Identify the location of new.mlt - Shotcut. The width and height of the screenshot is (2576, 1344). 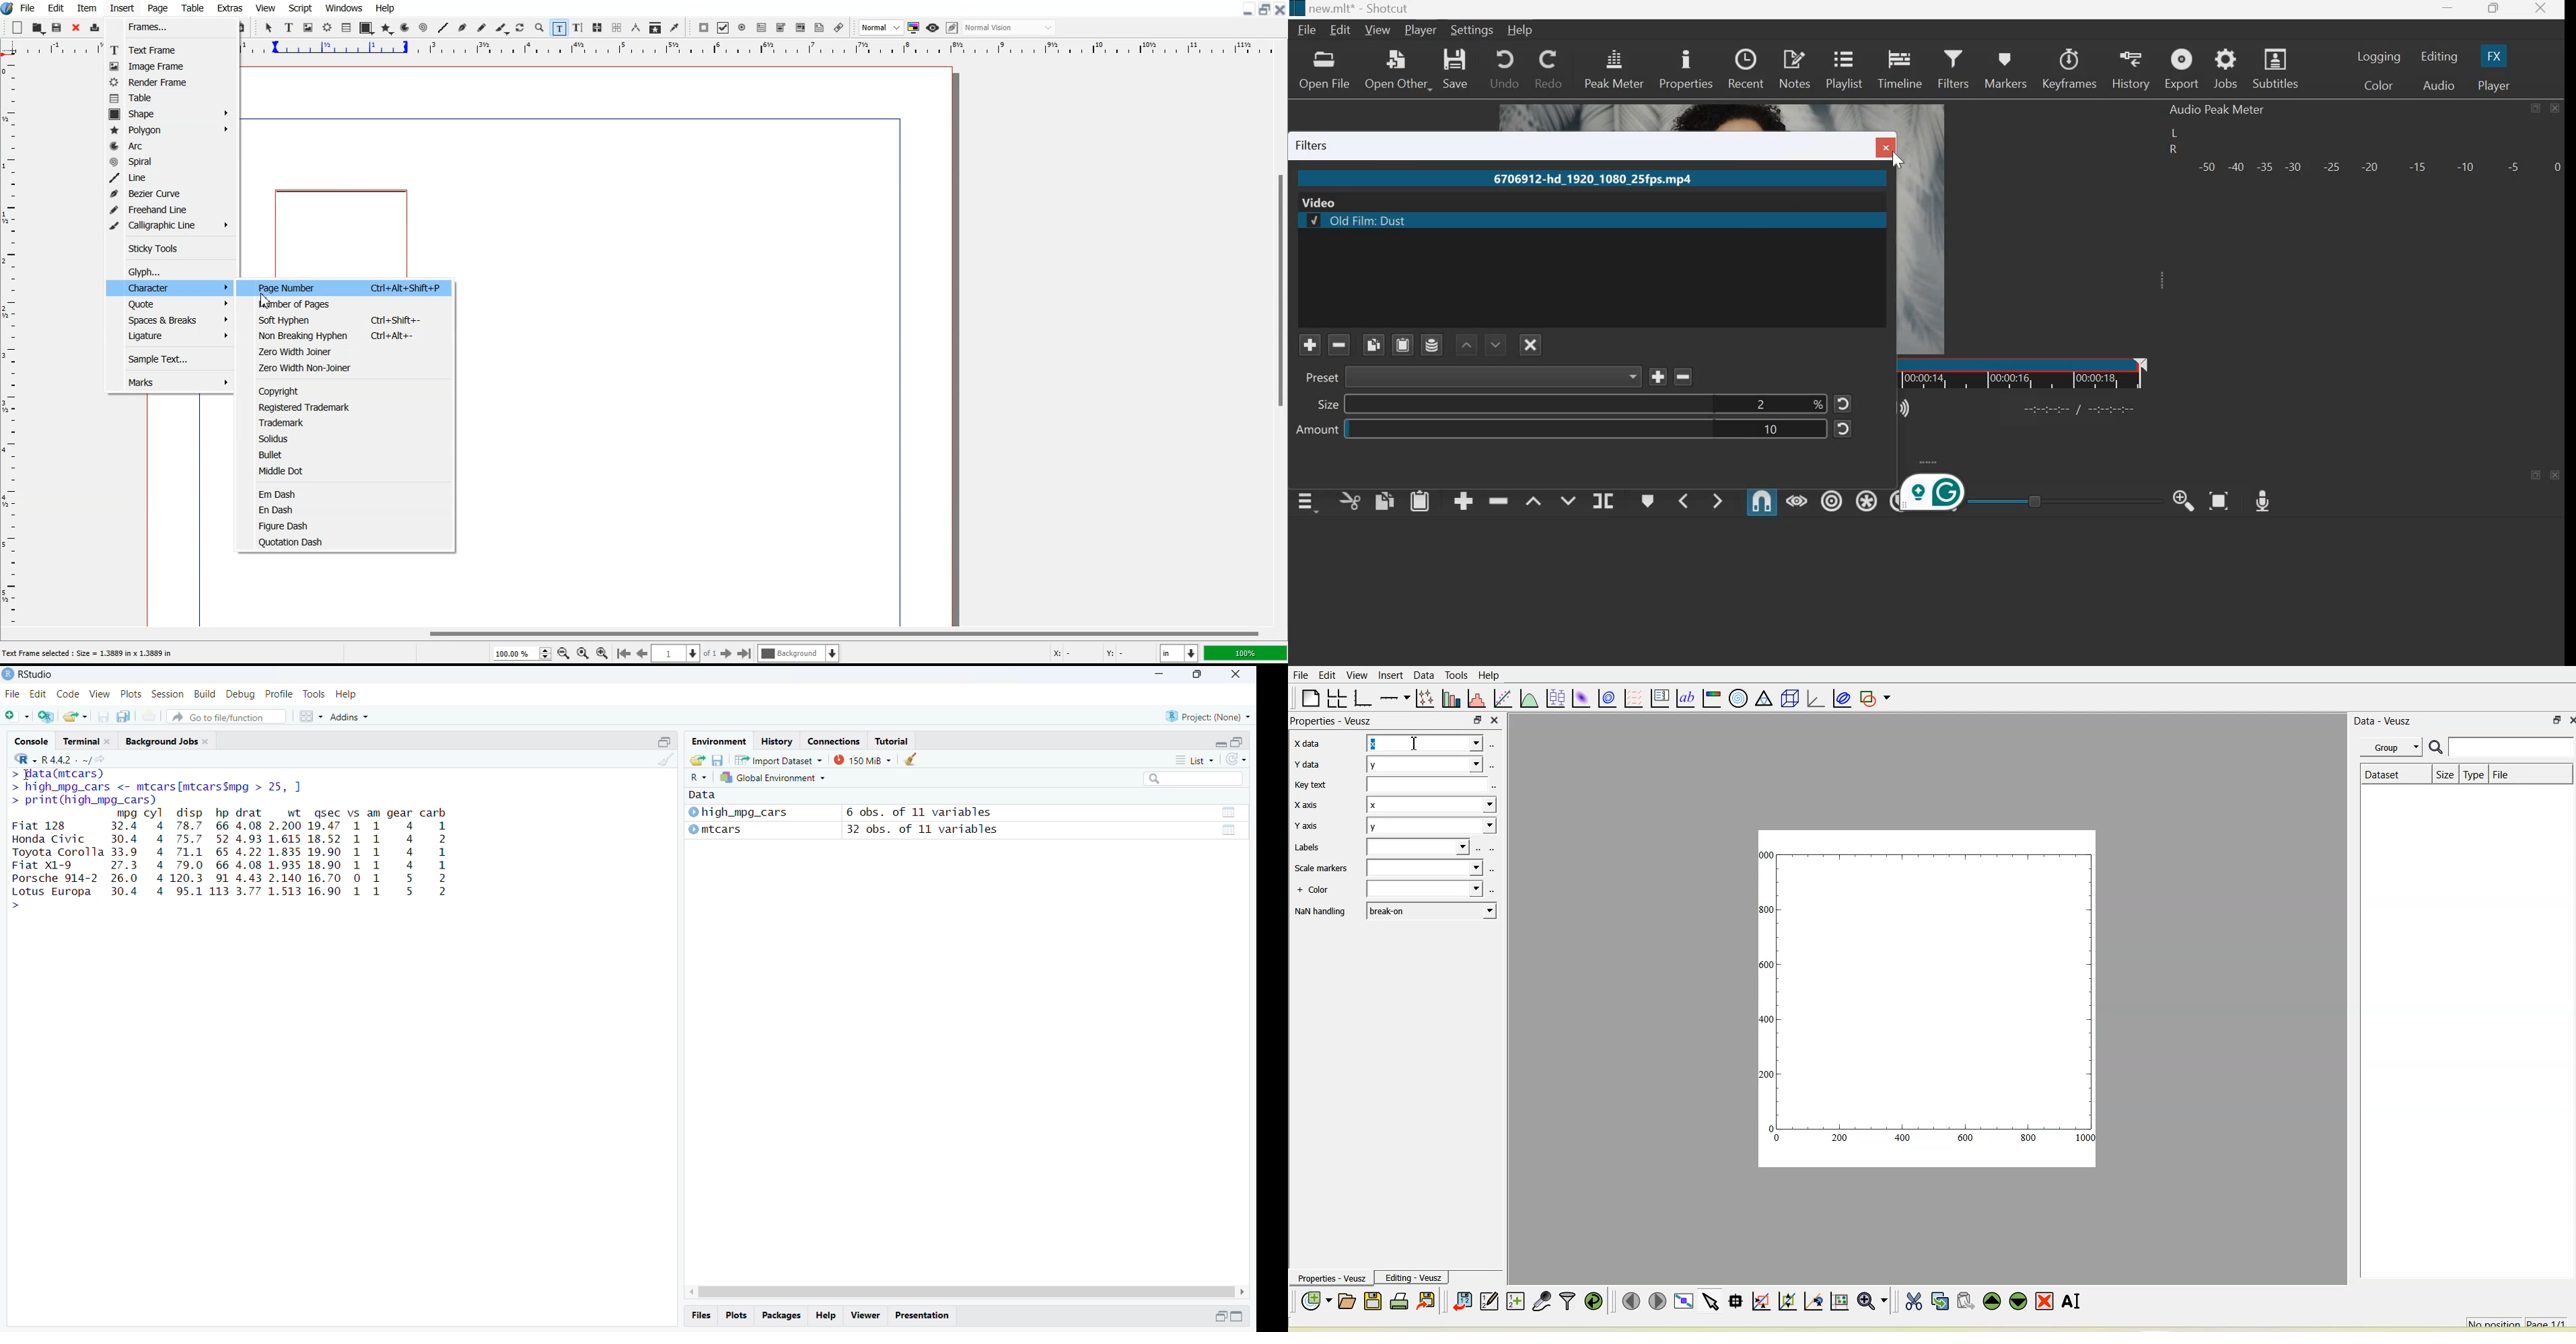
(1363, 9).